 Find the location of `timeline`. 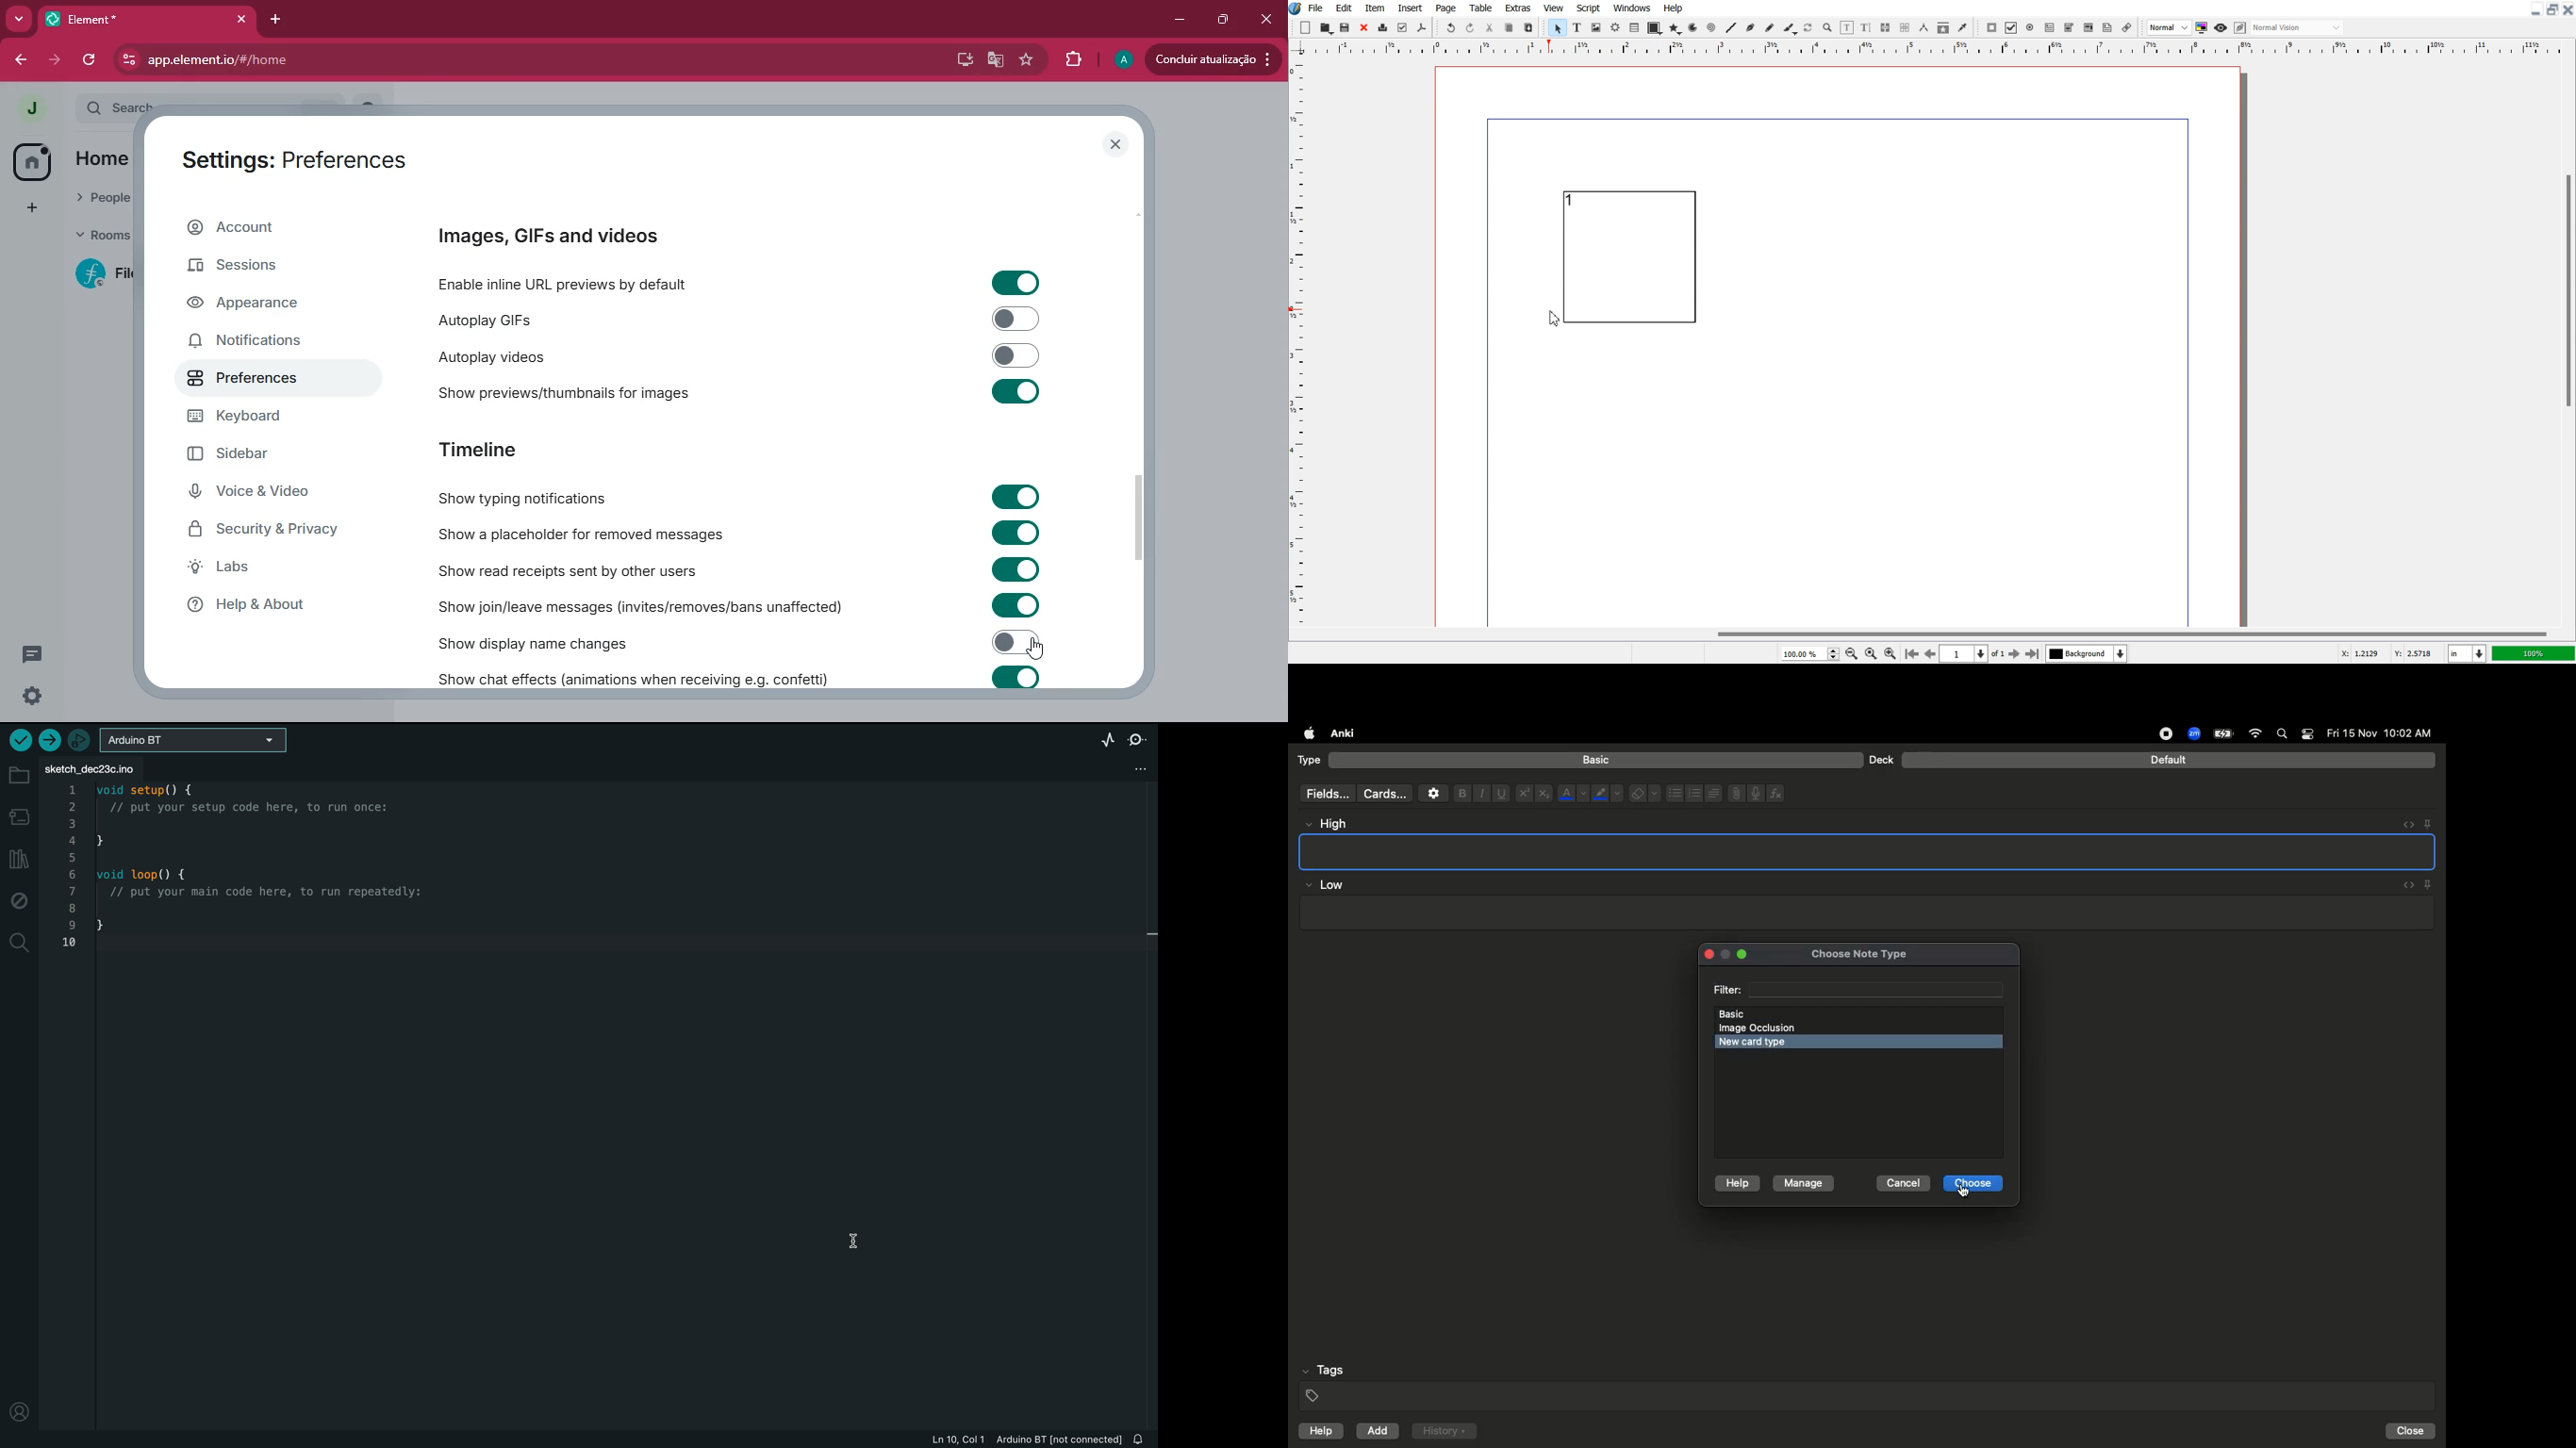

timeline is located at coordinates (480, 451).